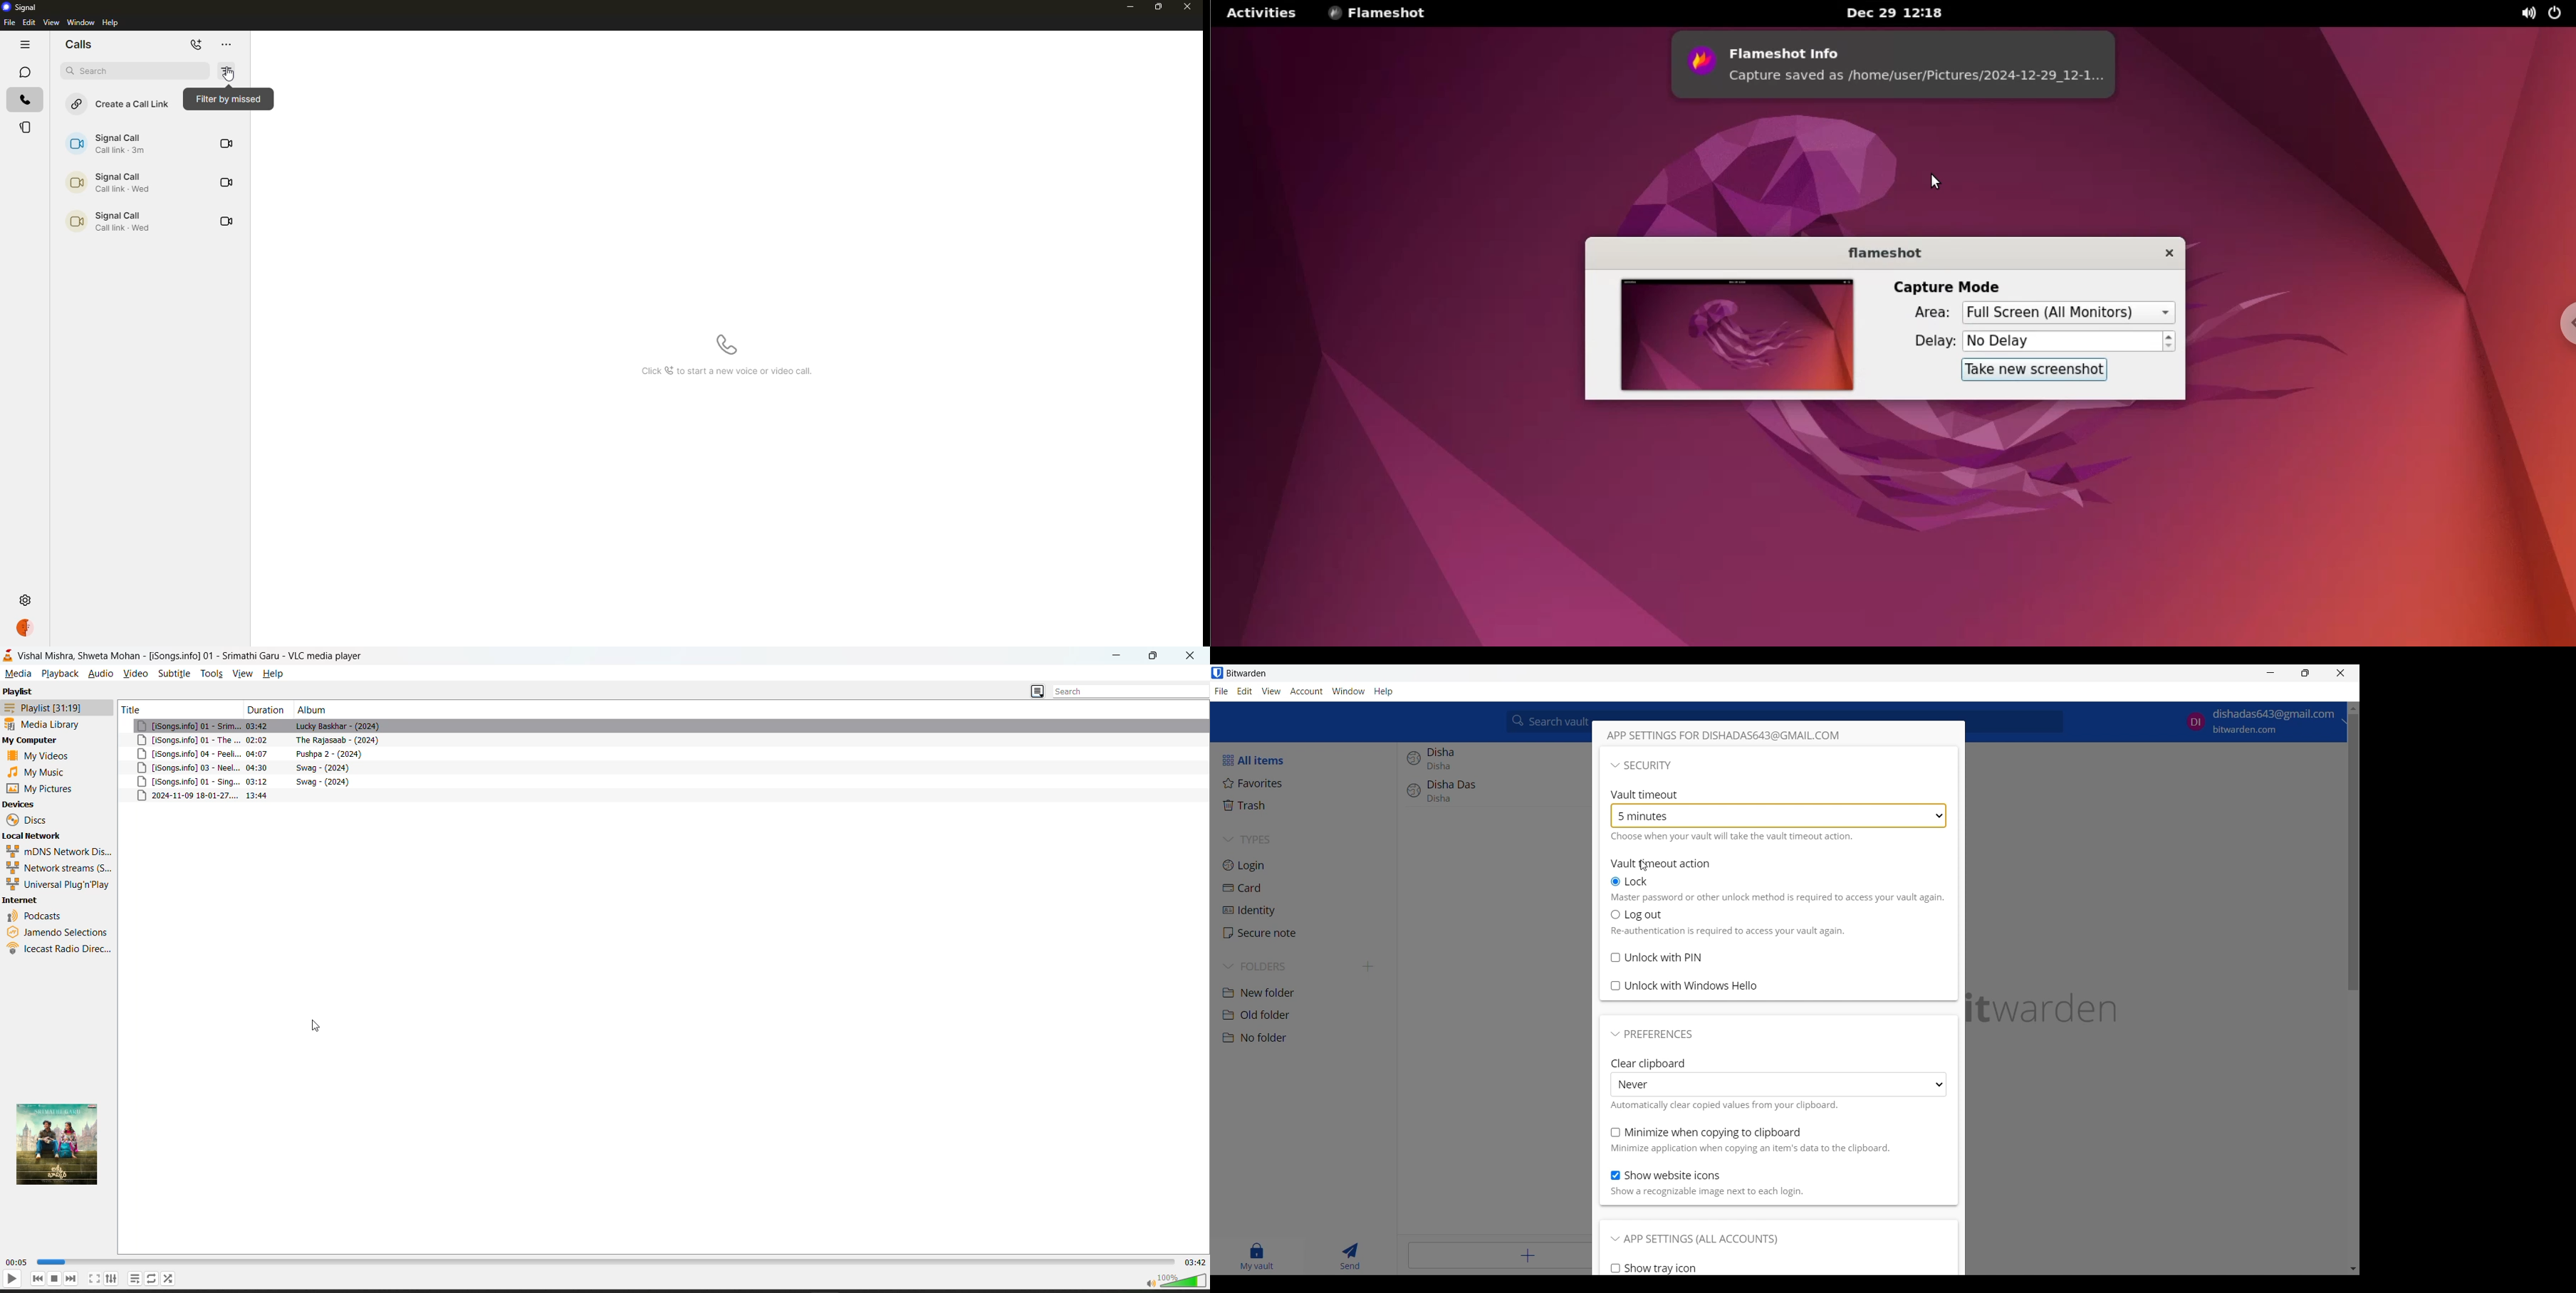 The height and width of the screenshot is (1316, 2576). What do you see at coordinates (227, 182) in the screenshot?
I see `video` at bounding box center [227, 182].